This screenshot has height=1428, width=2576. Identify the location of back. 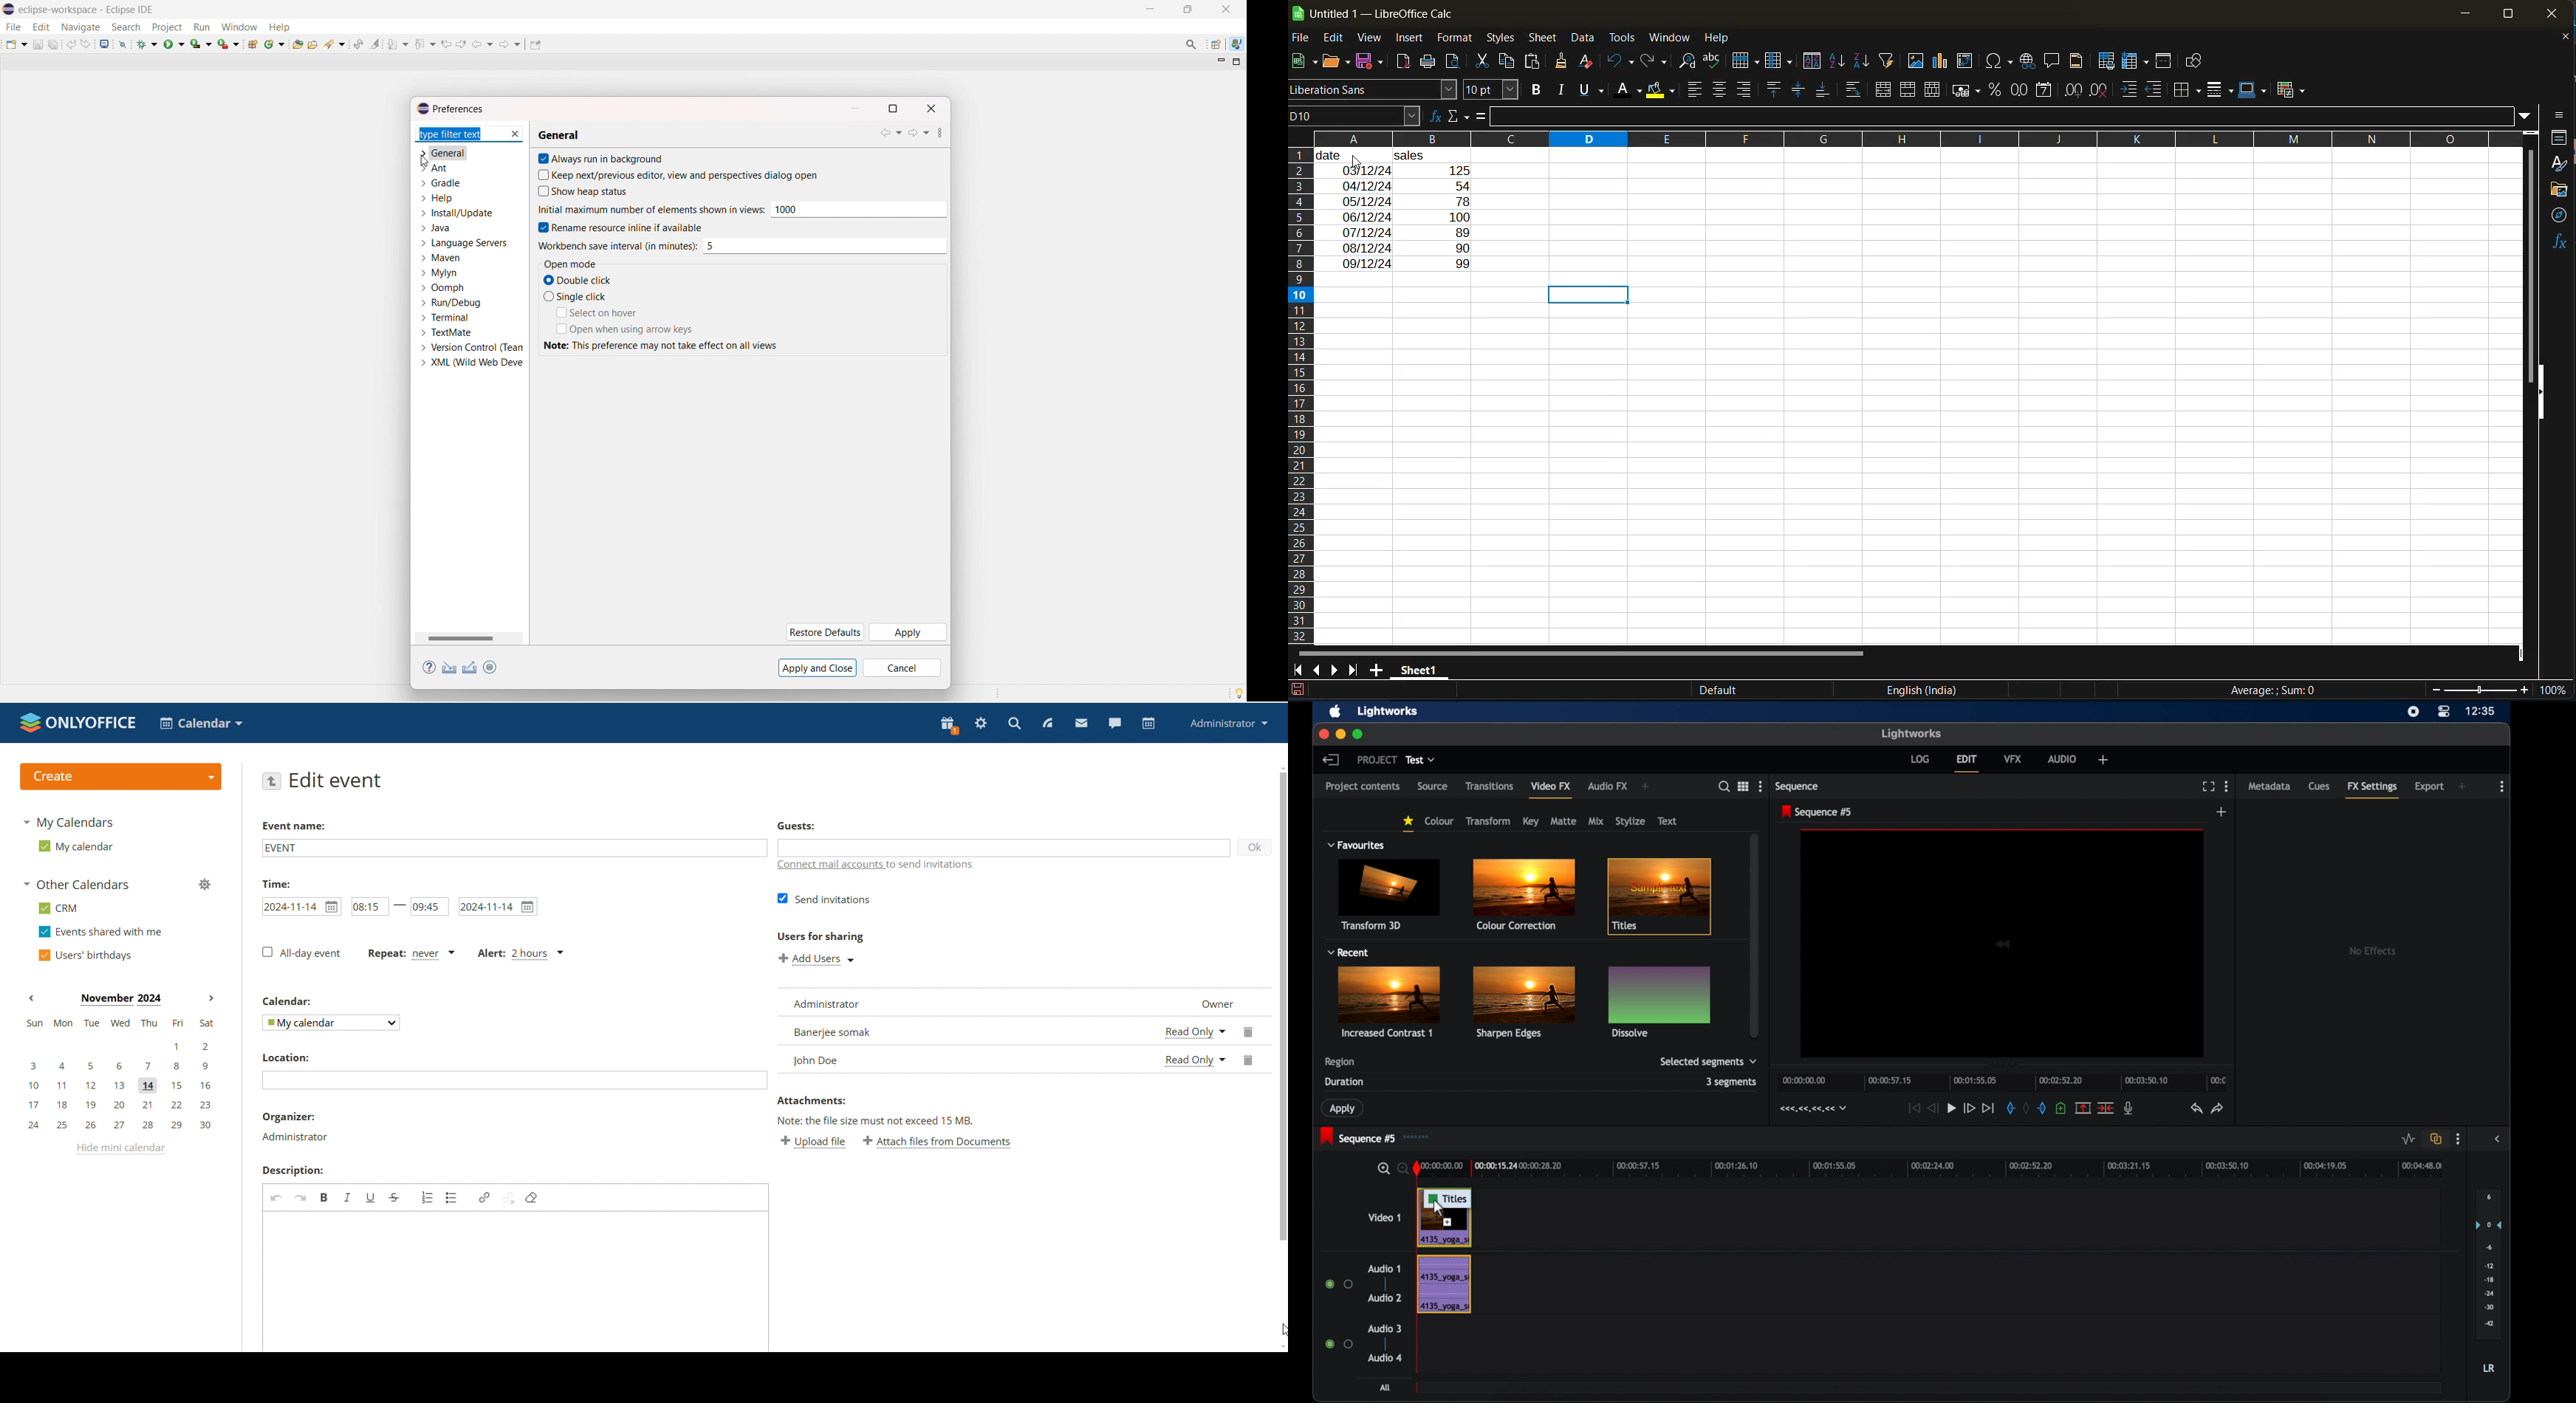
(1332, 760).